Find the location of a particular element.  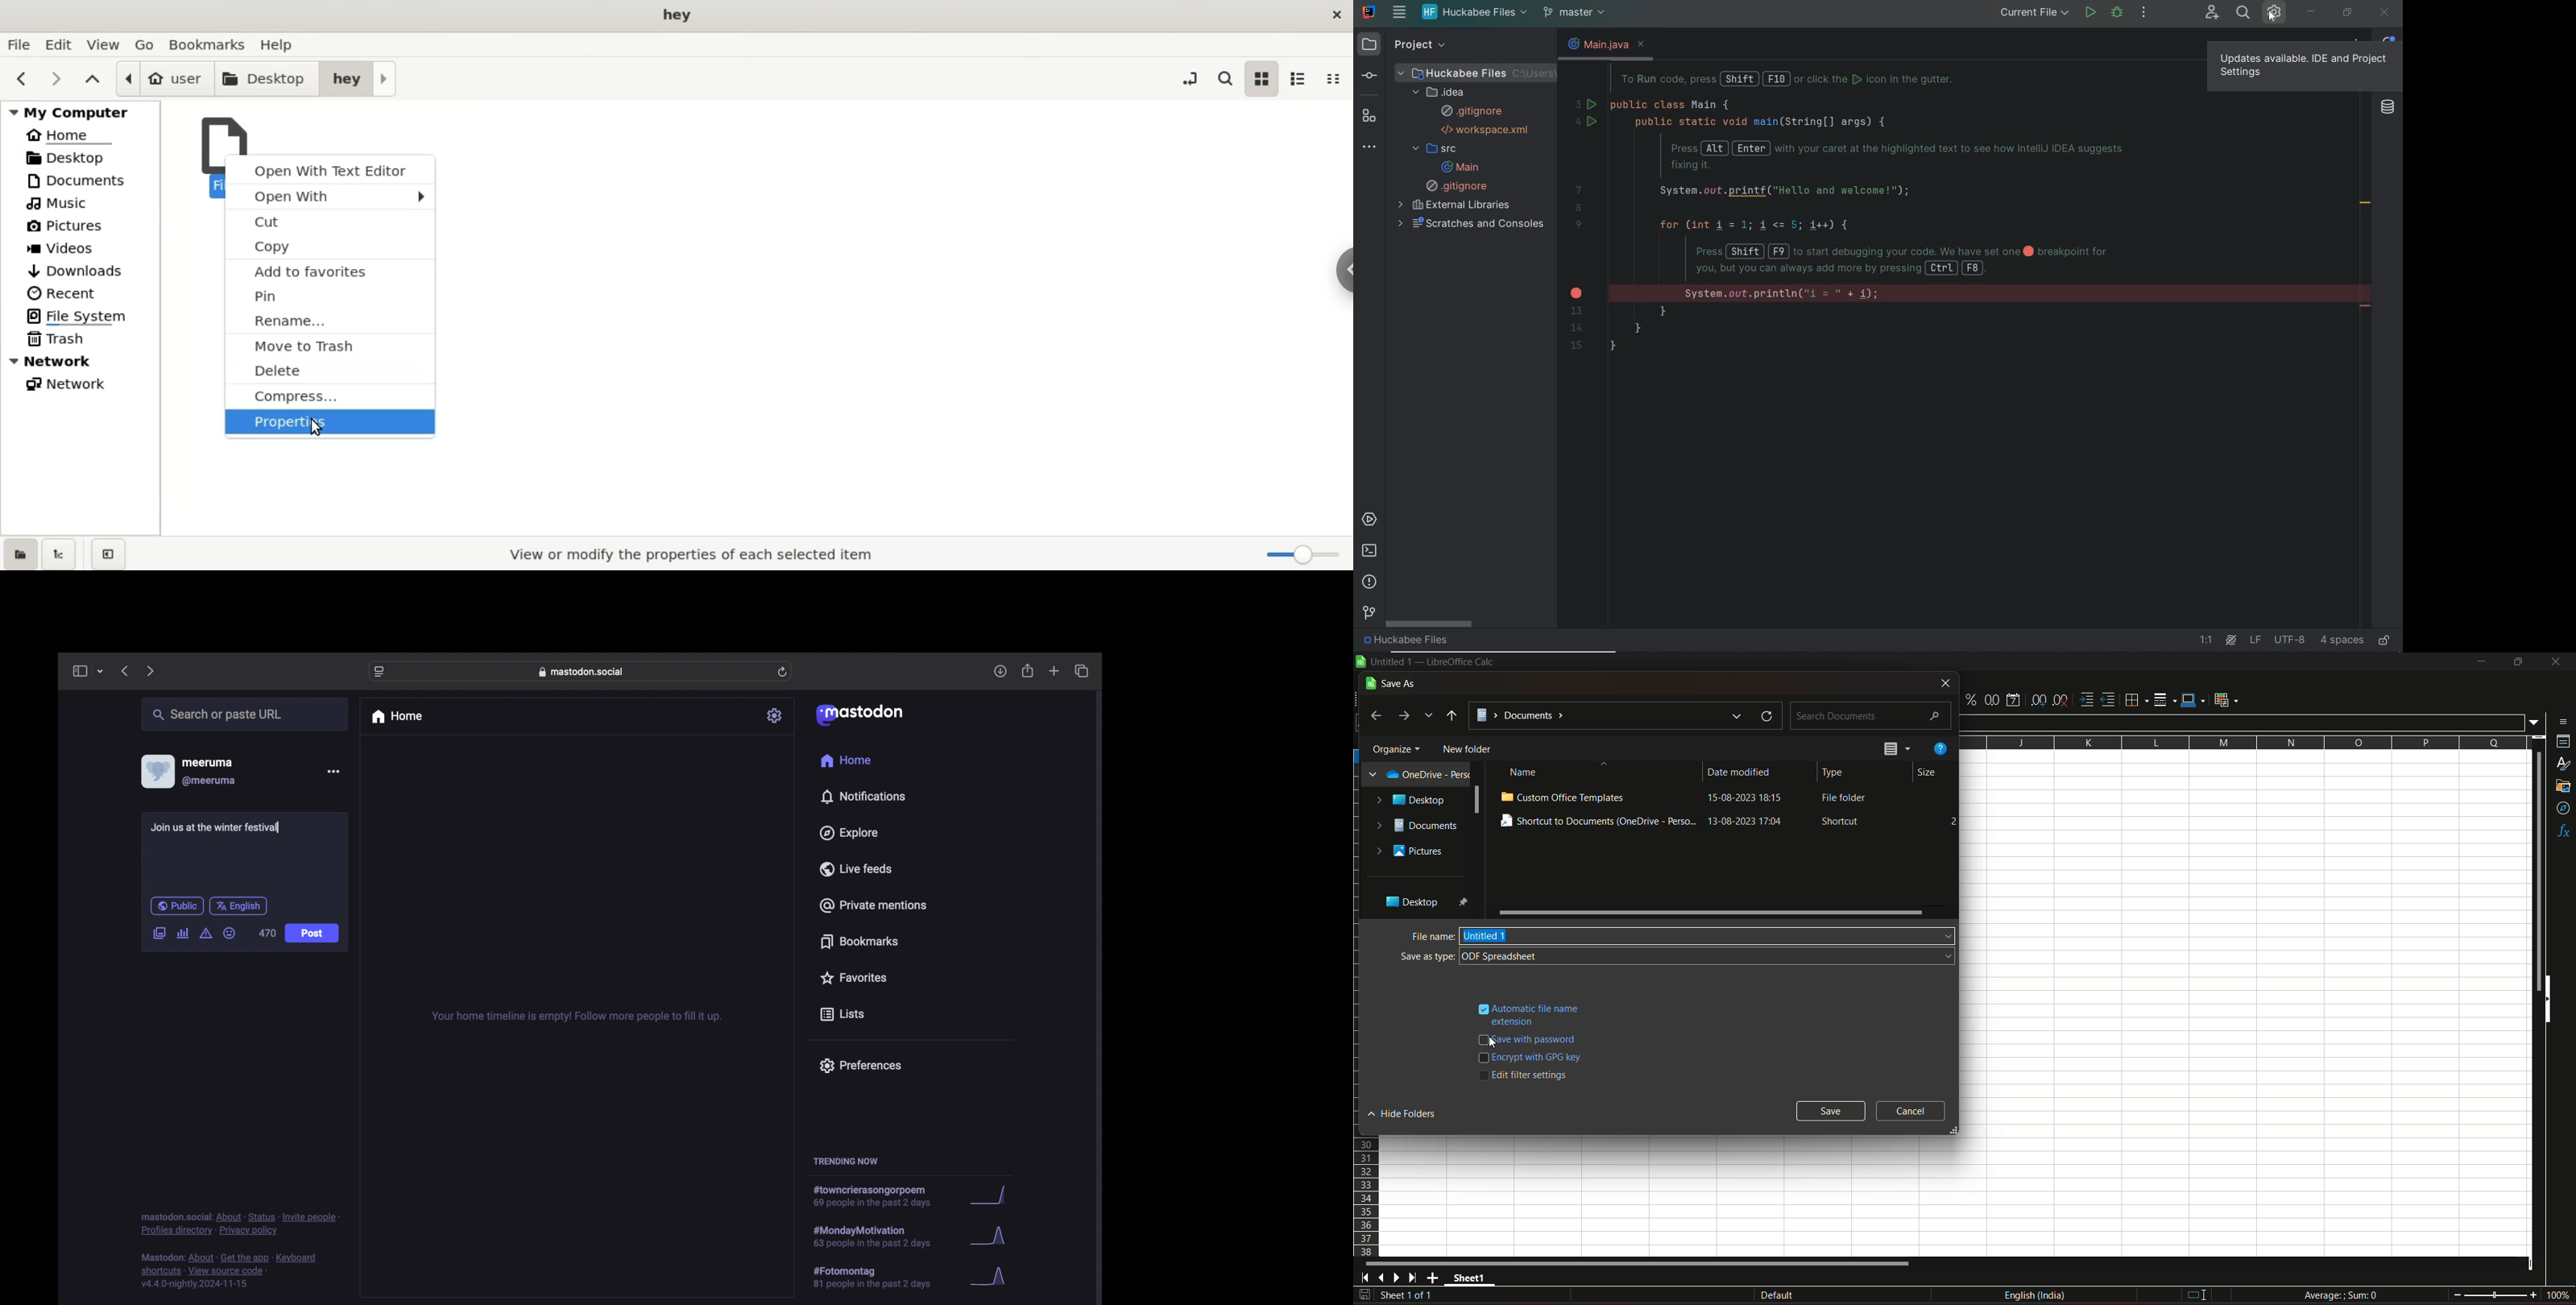

src is located at coordinates (1434, 149).